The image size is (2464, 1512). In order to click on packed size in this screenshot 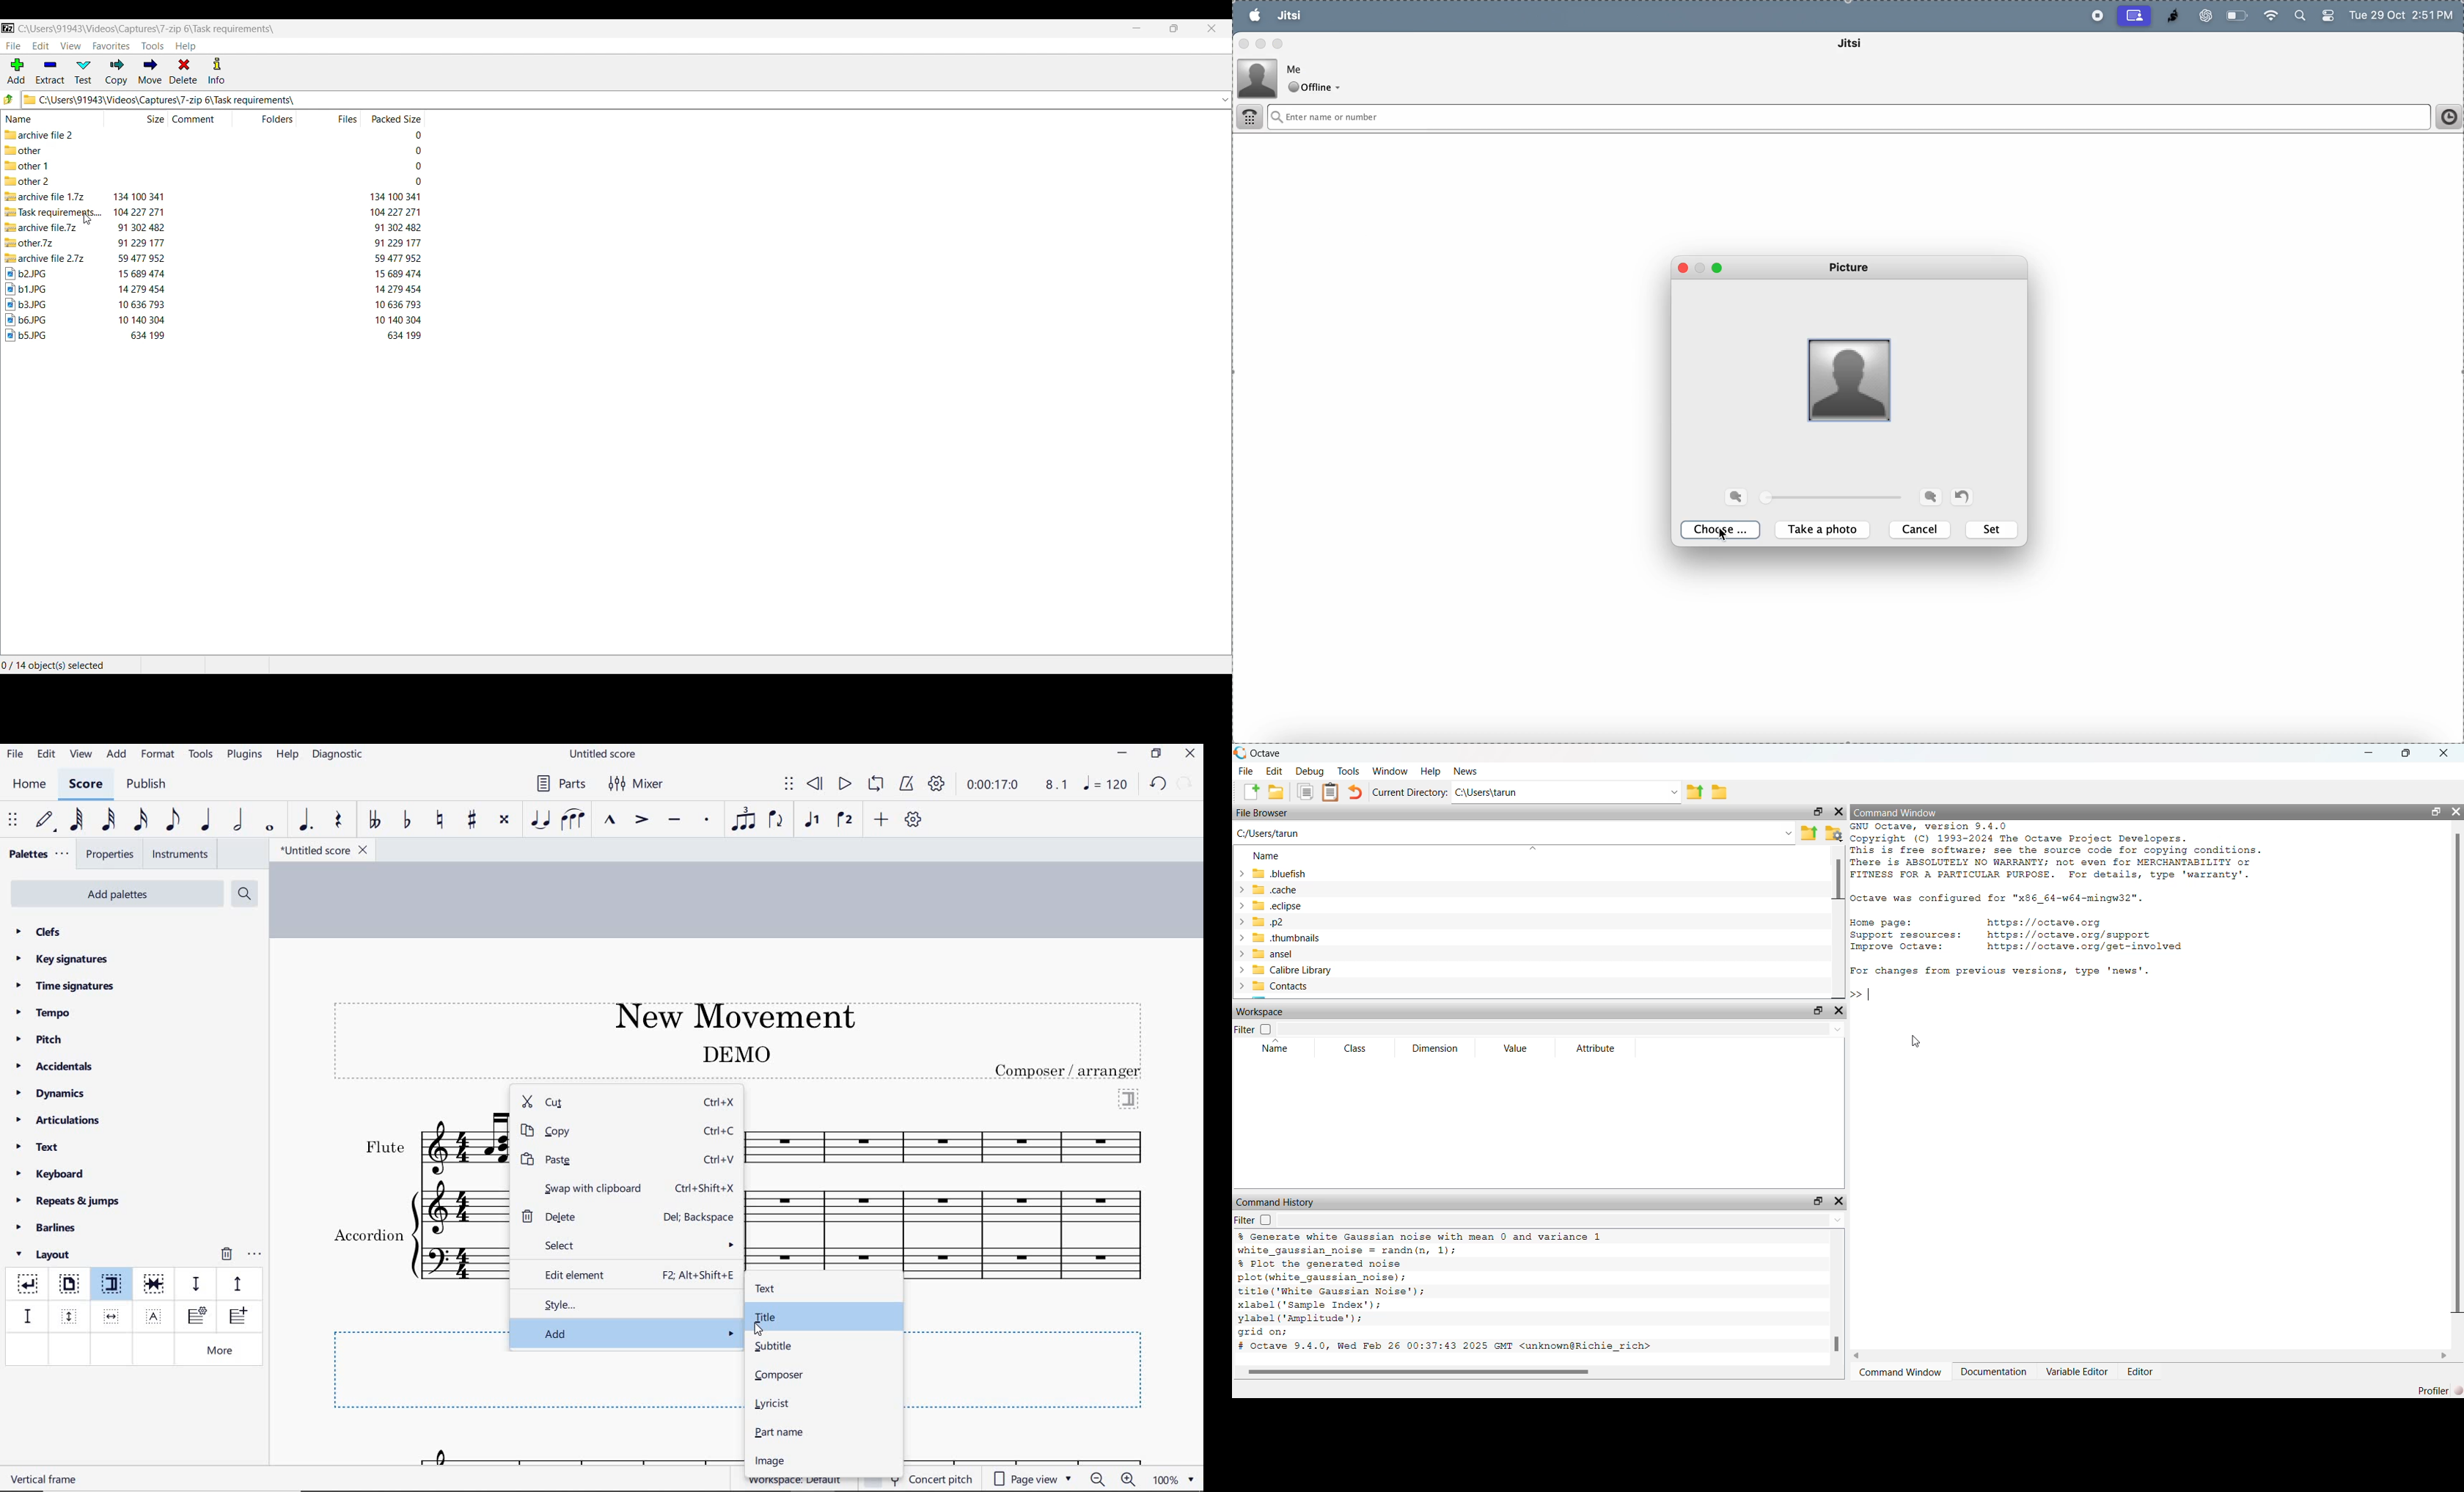, I will do `click(391, 243)`.